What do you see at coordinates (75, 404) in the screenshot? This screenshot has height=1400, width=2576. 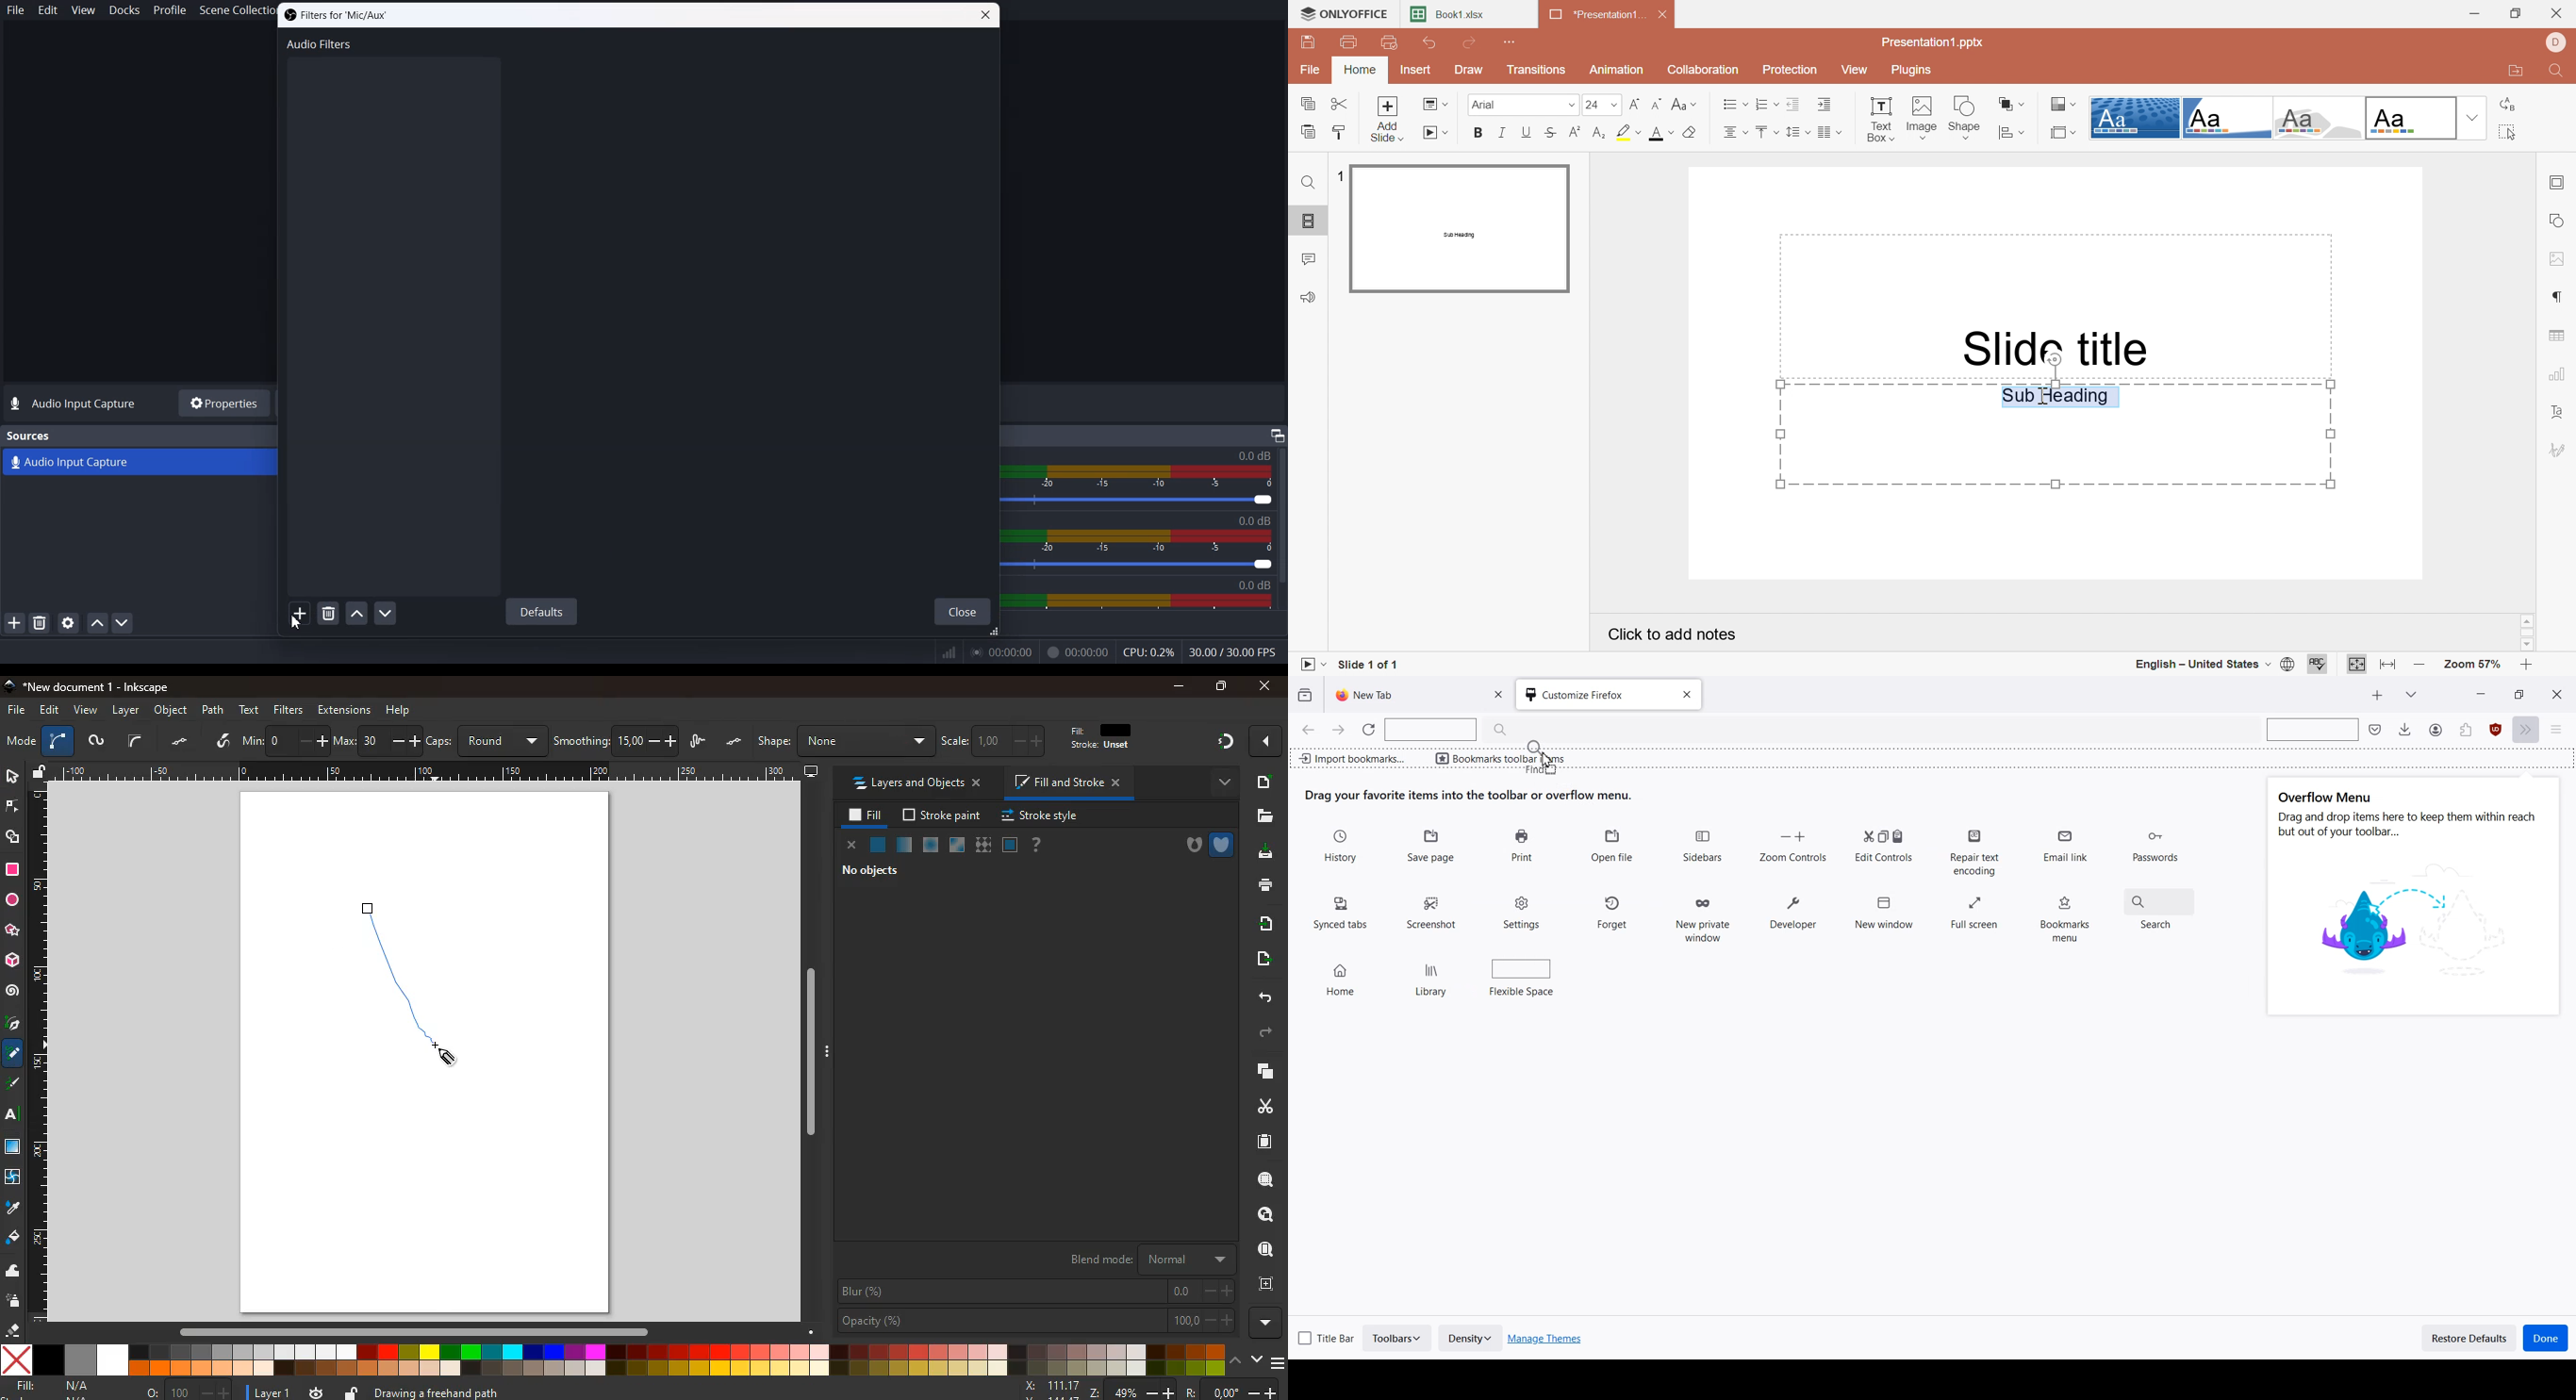 I see `Text ` at bounding box center [75, 404].